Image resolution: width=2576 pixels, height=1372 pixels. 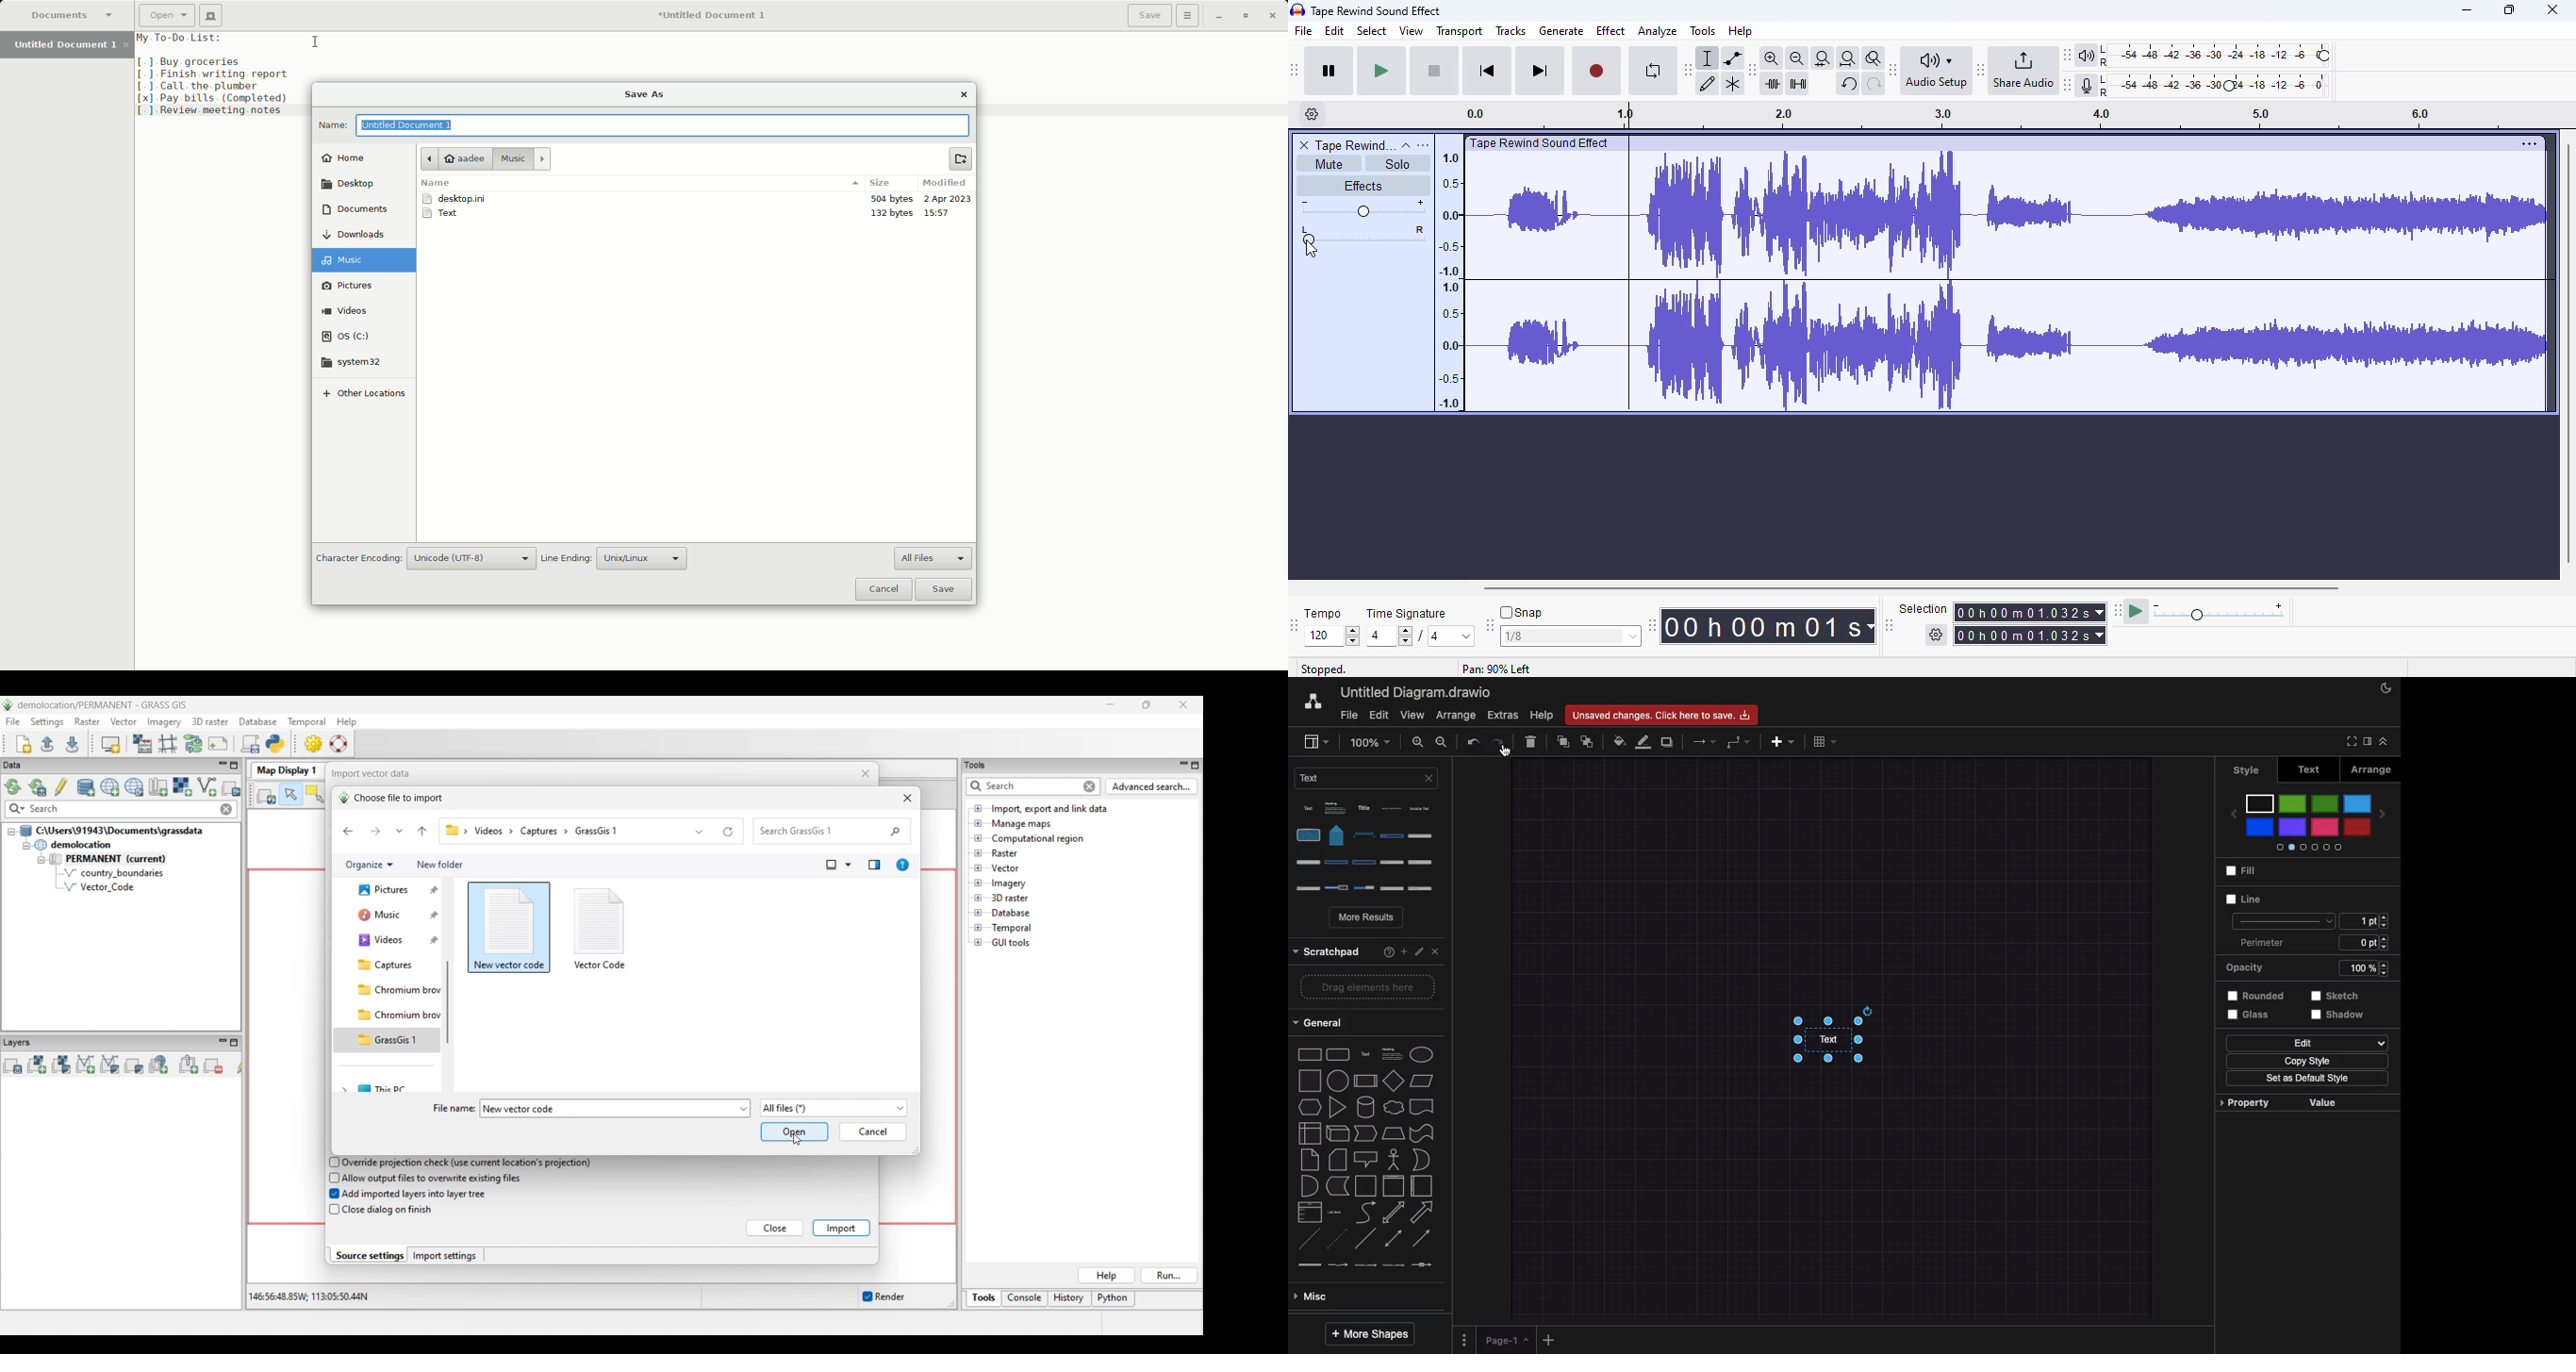 I want to click on analyze, so click(x=1658, y=31).